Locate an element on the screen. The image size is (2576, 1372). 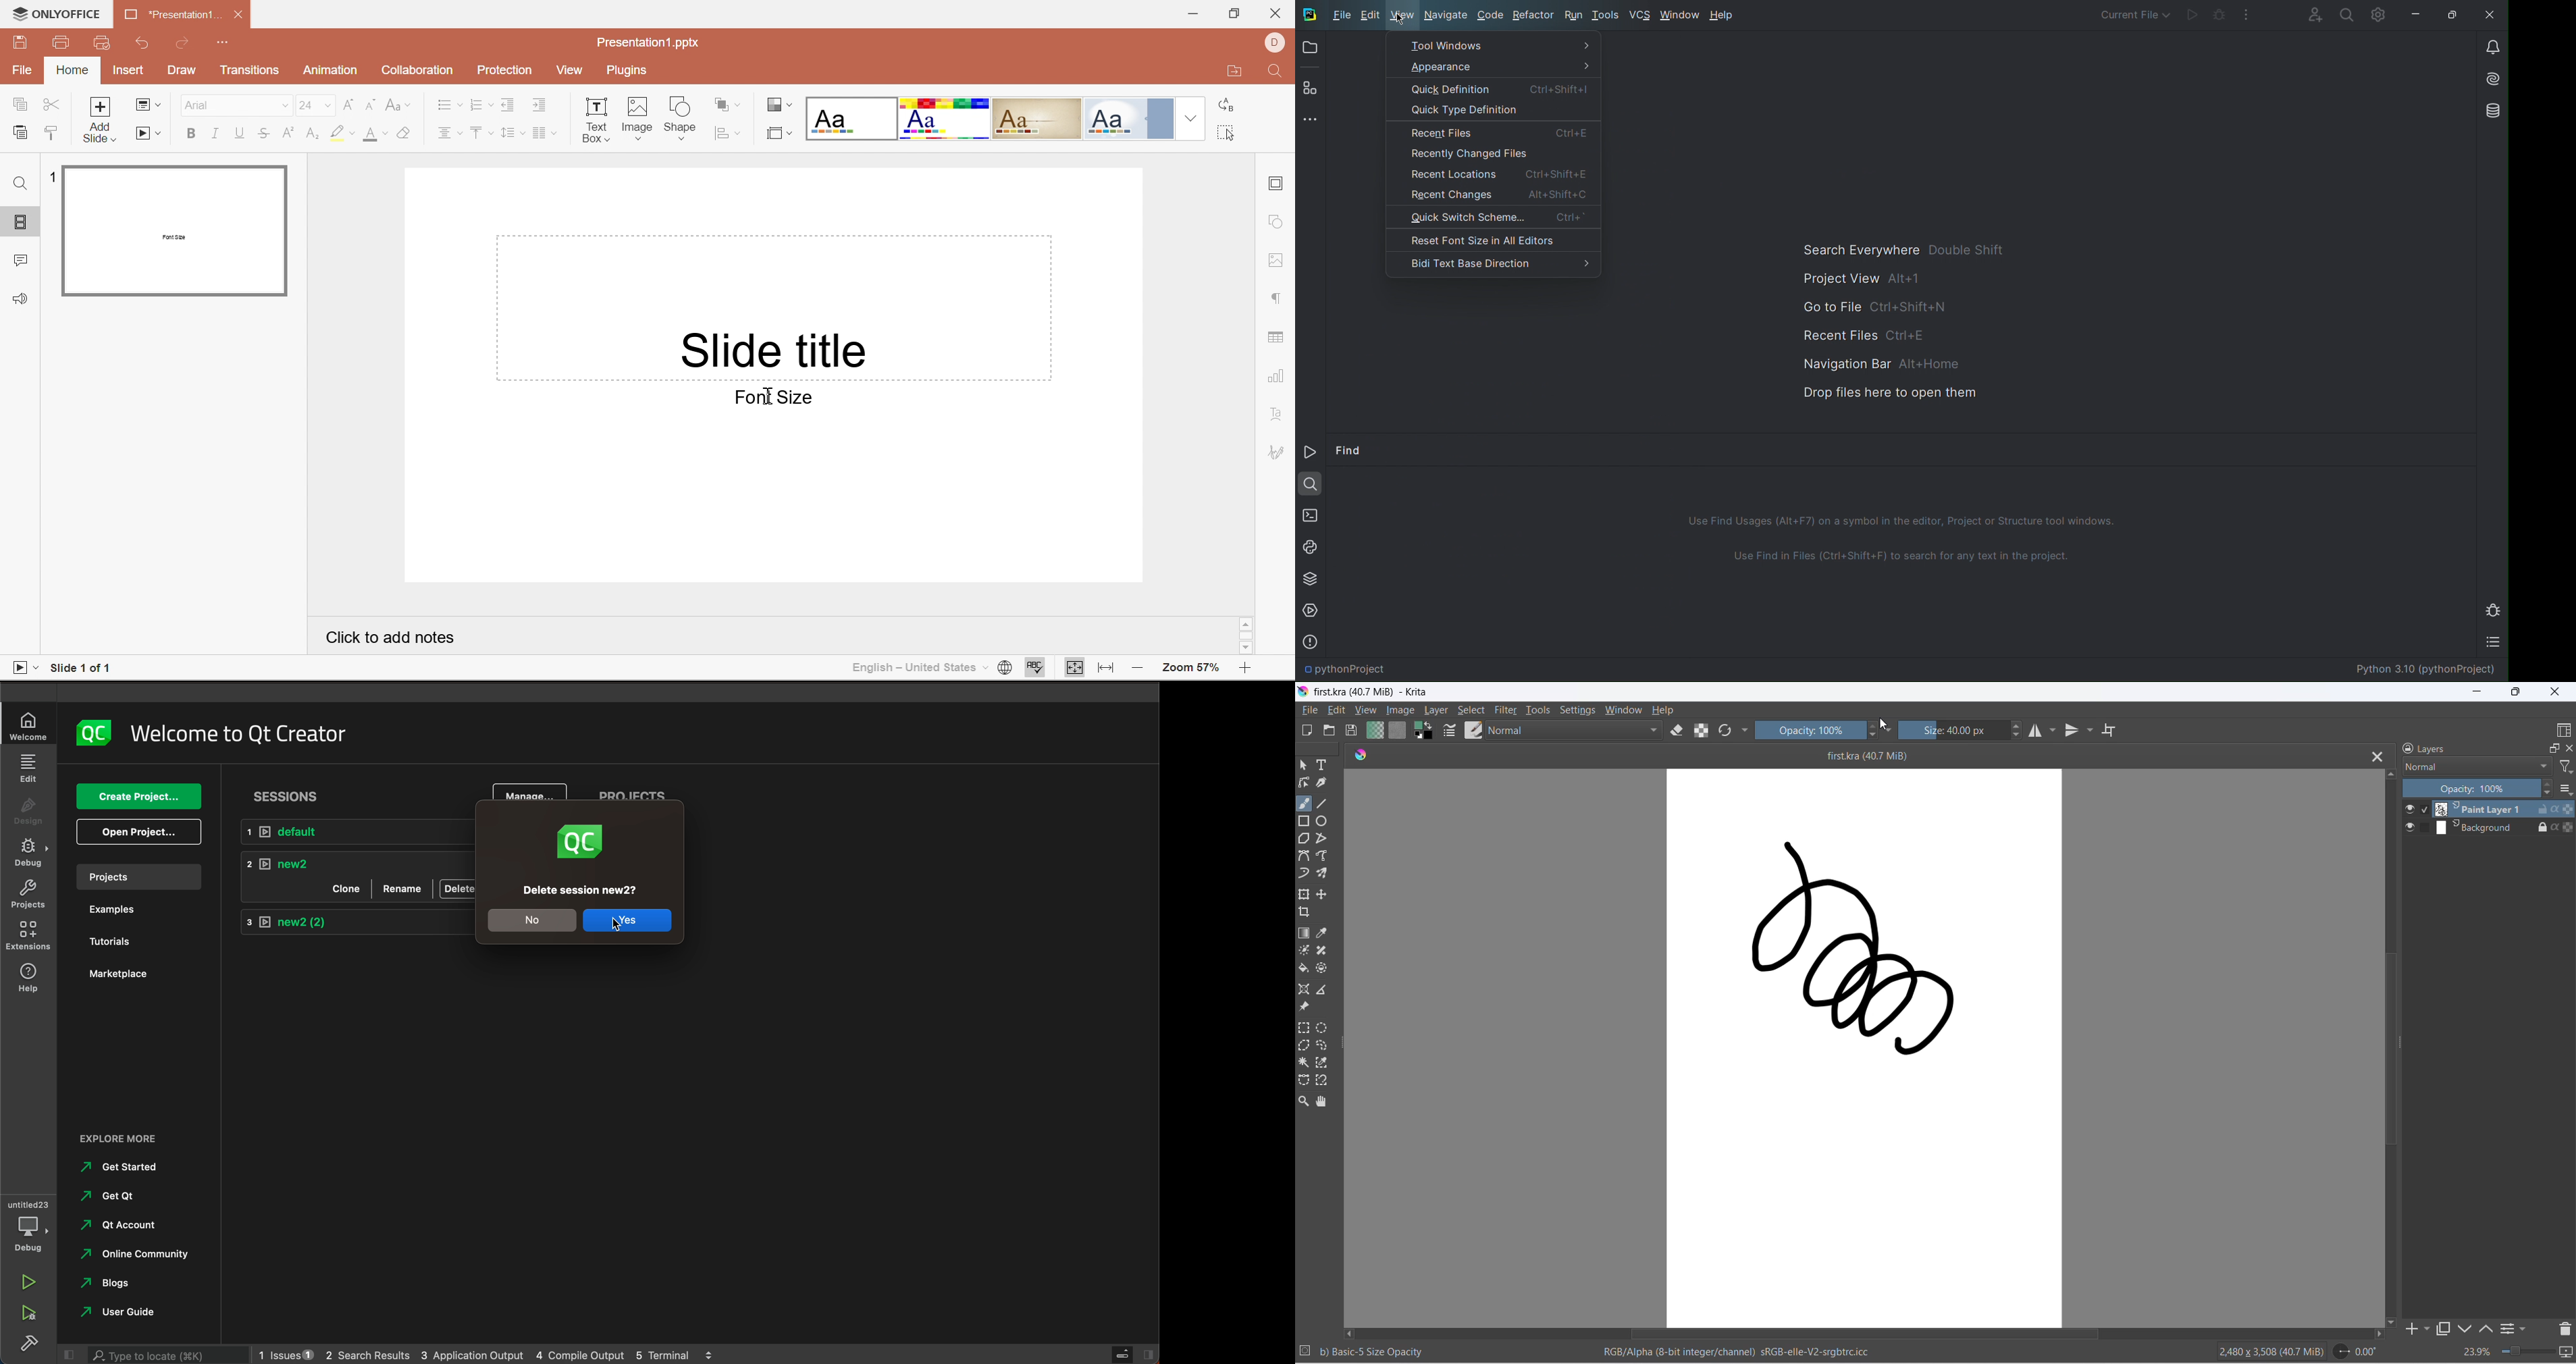
Preserve alpha is located at coordinates (2568, 809).